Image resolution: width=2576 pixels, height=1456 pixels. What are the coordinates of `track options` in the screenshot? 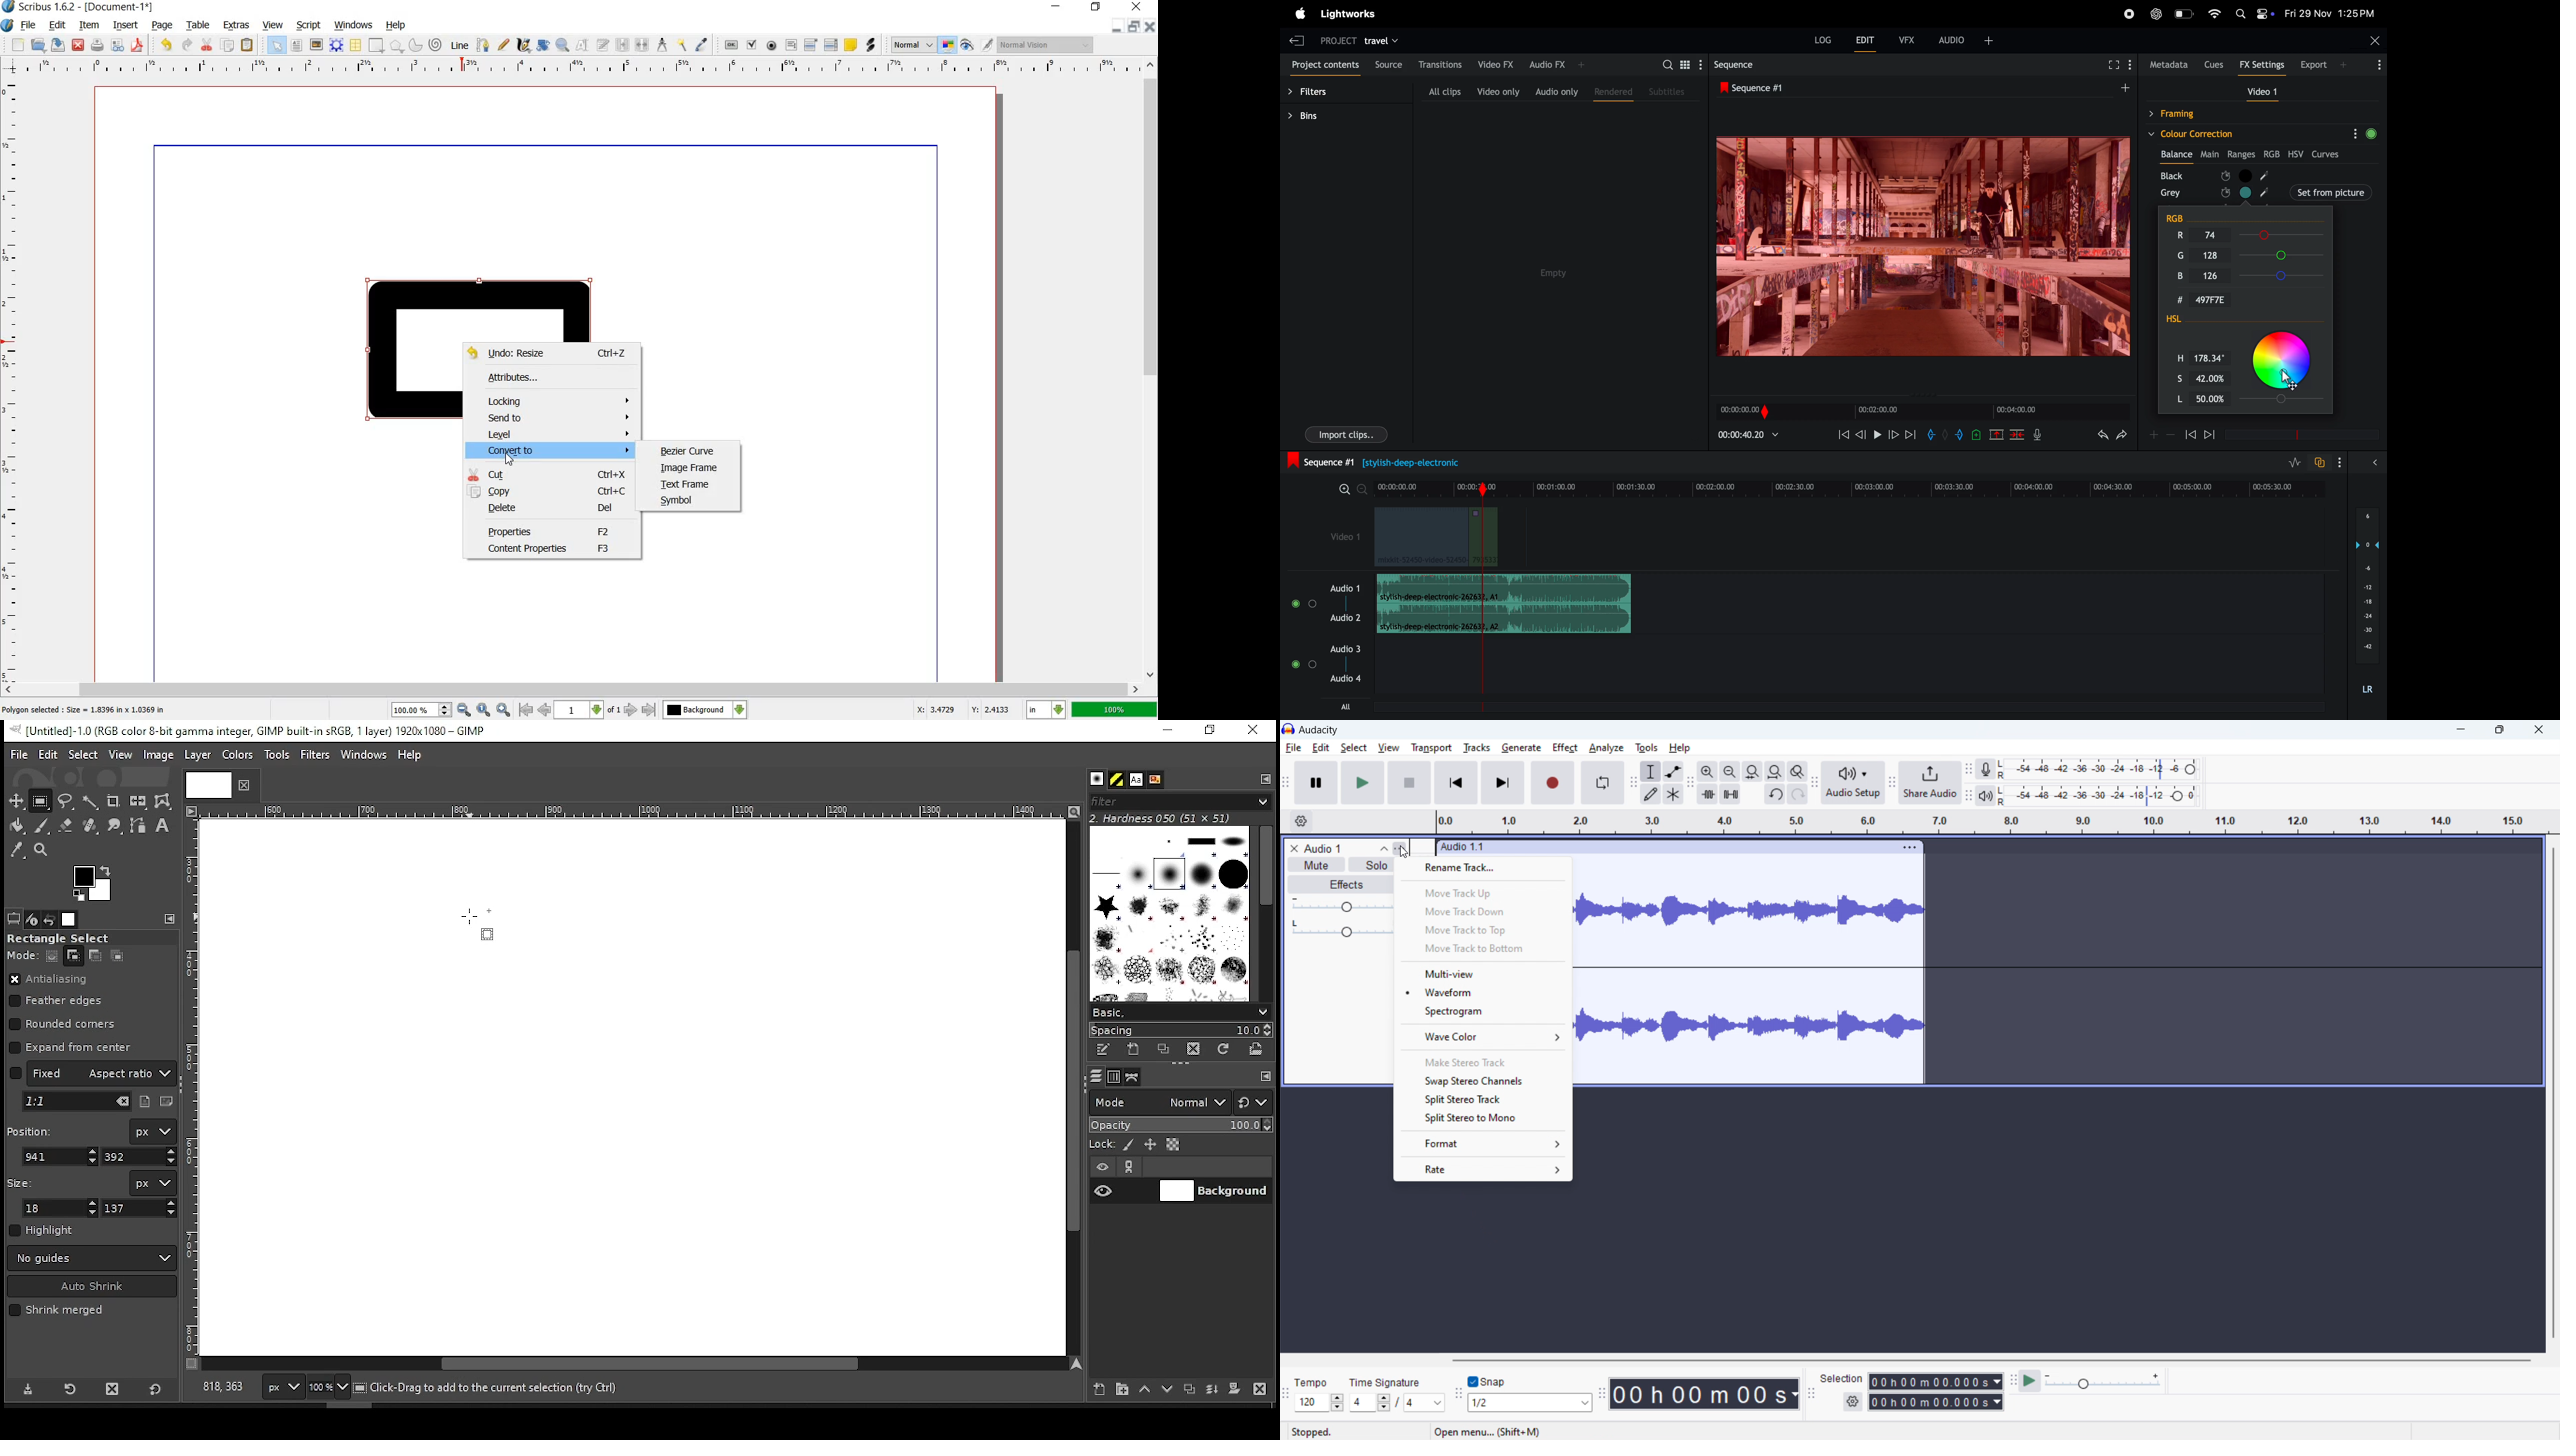 It's located at (1907, 847).